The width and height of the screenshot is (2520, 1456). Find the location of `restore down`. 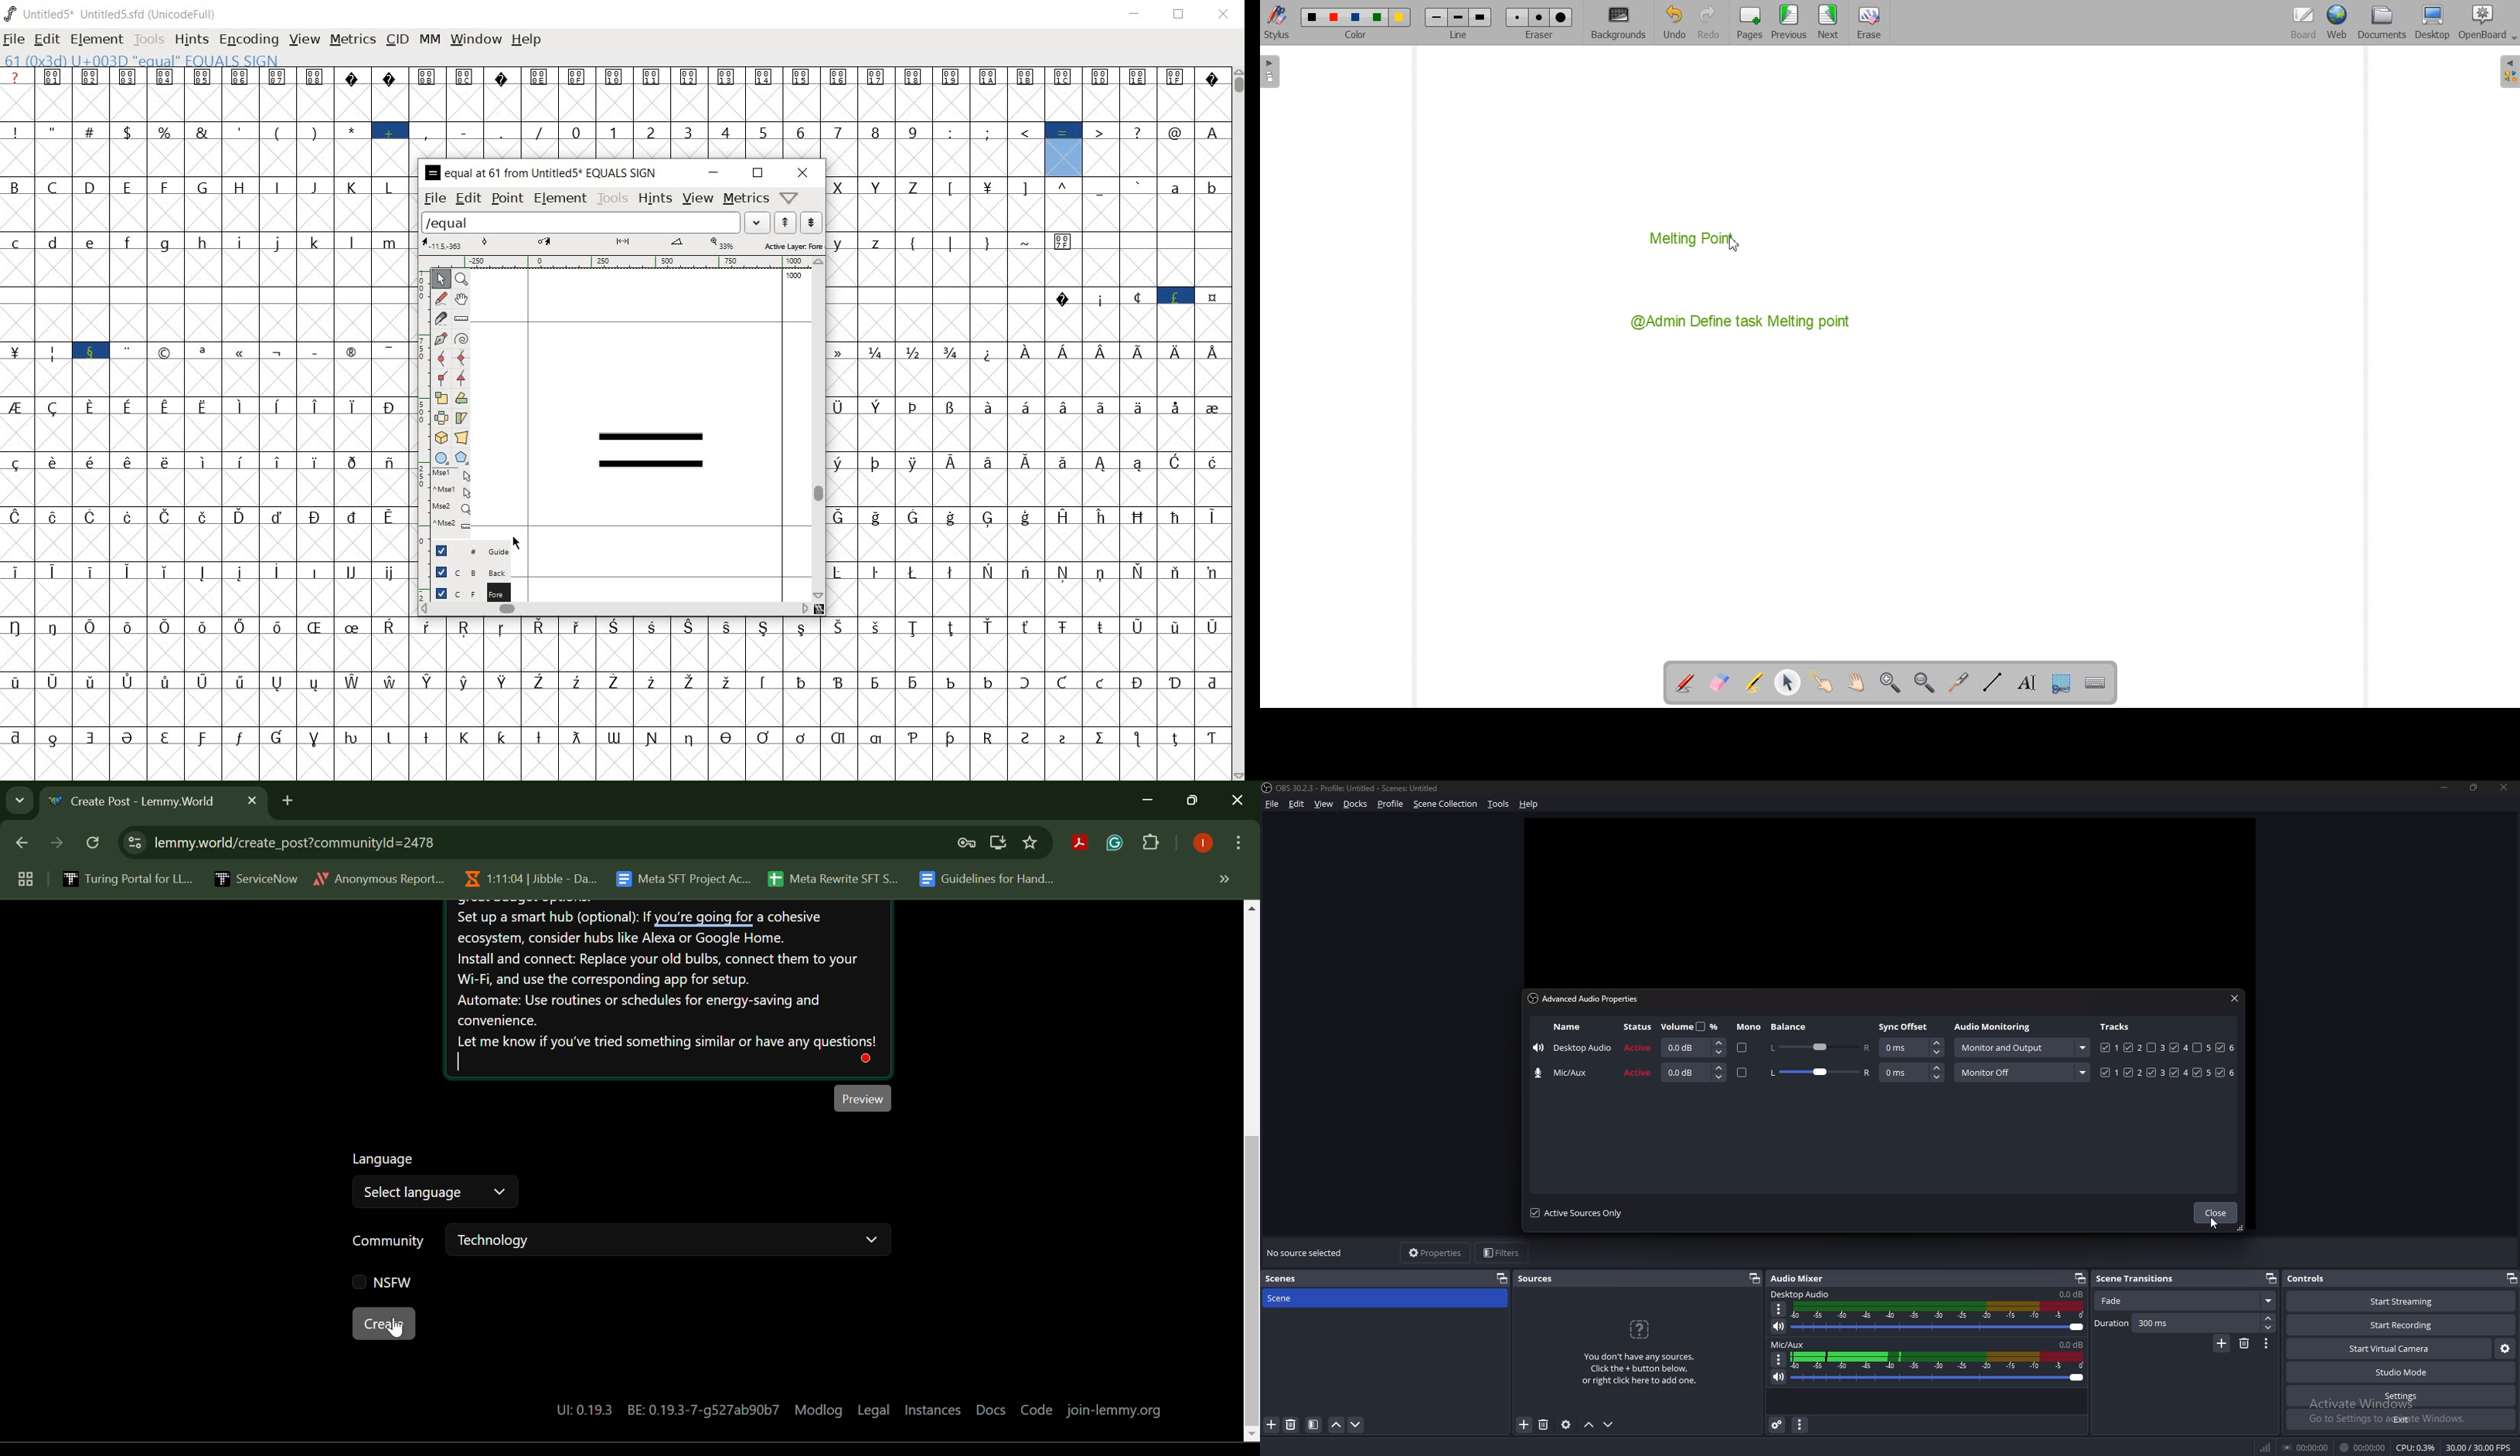

restore down is located at coordinates (758, 174).